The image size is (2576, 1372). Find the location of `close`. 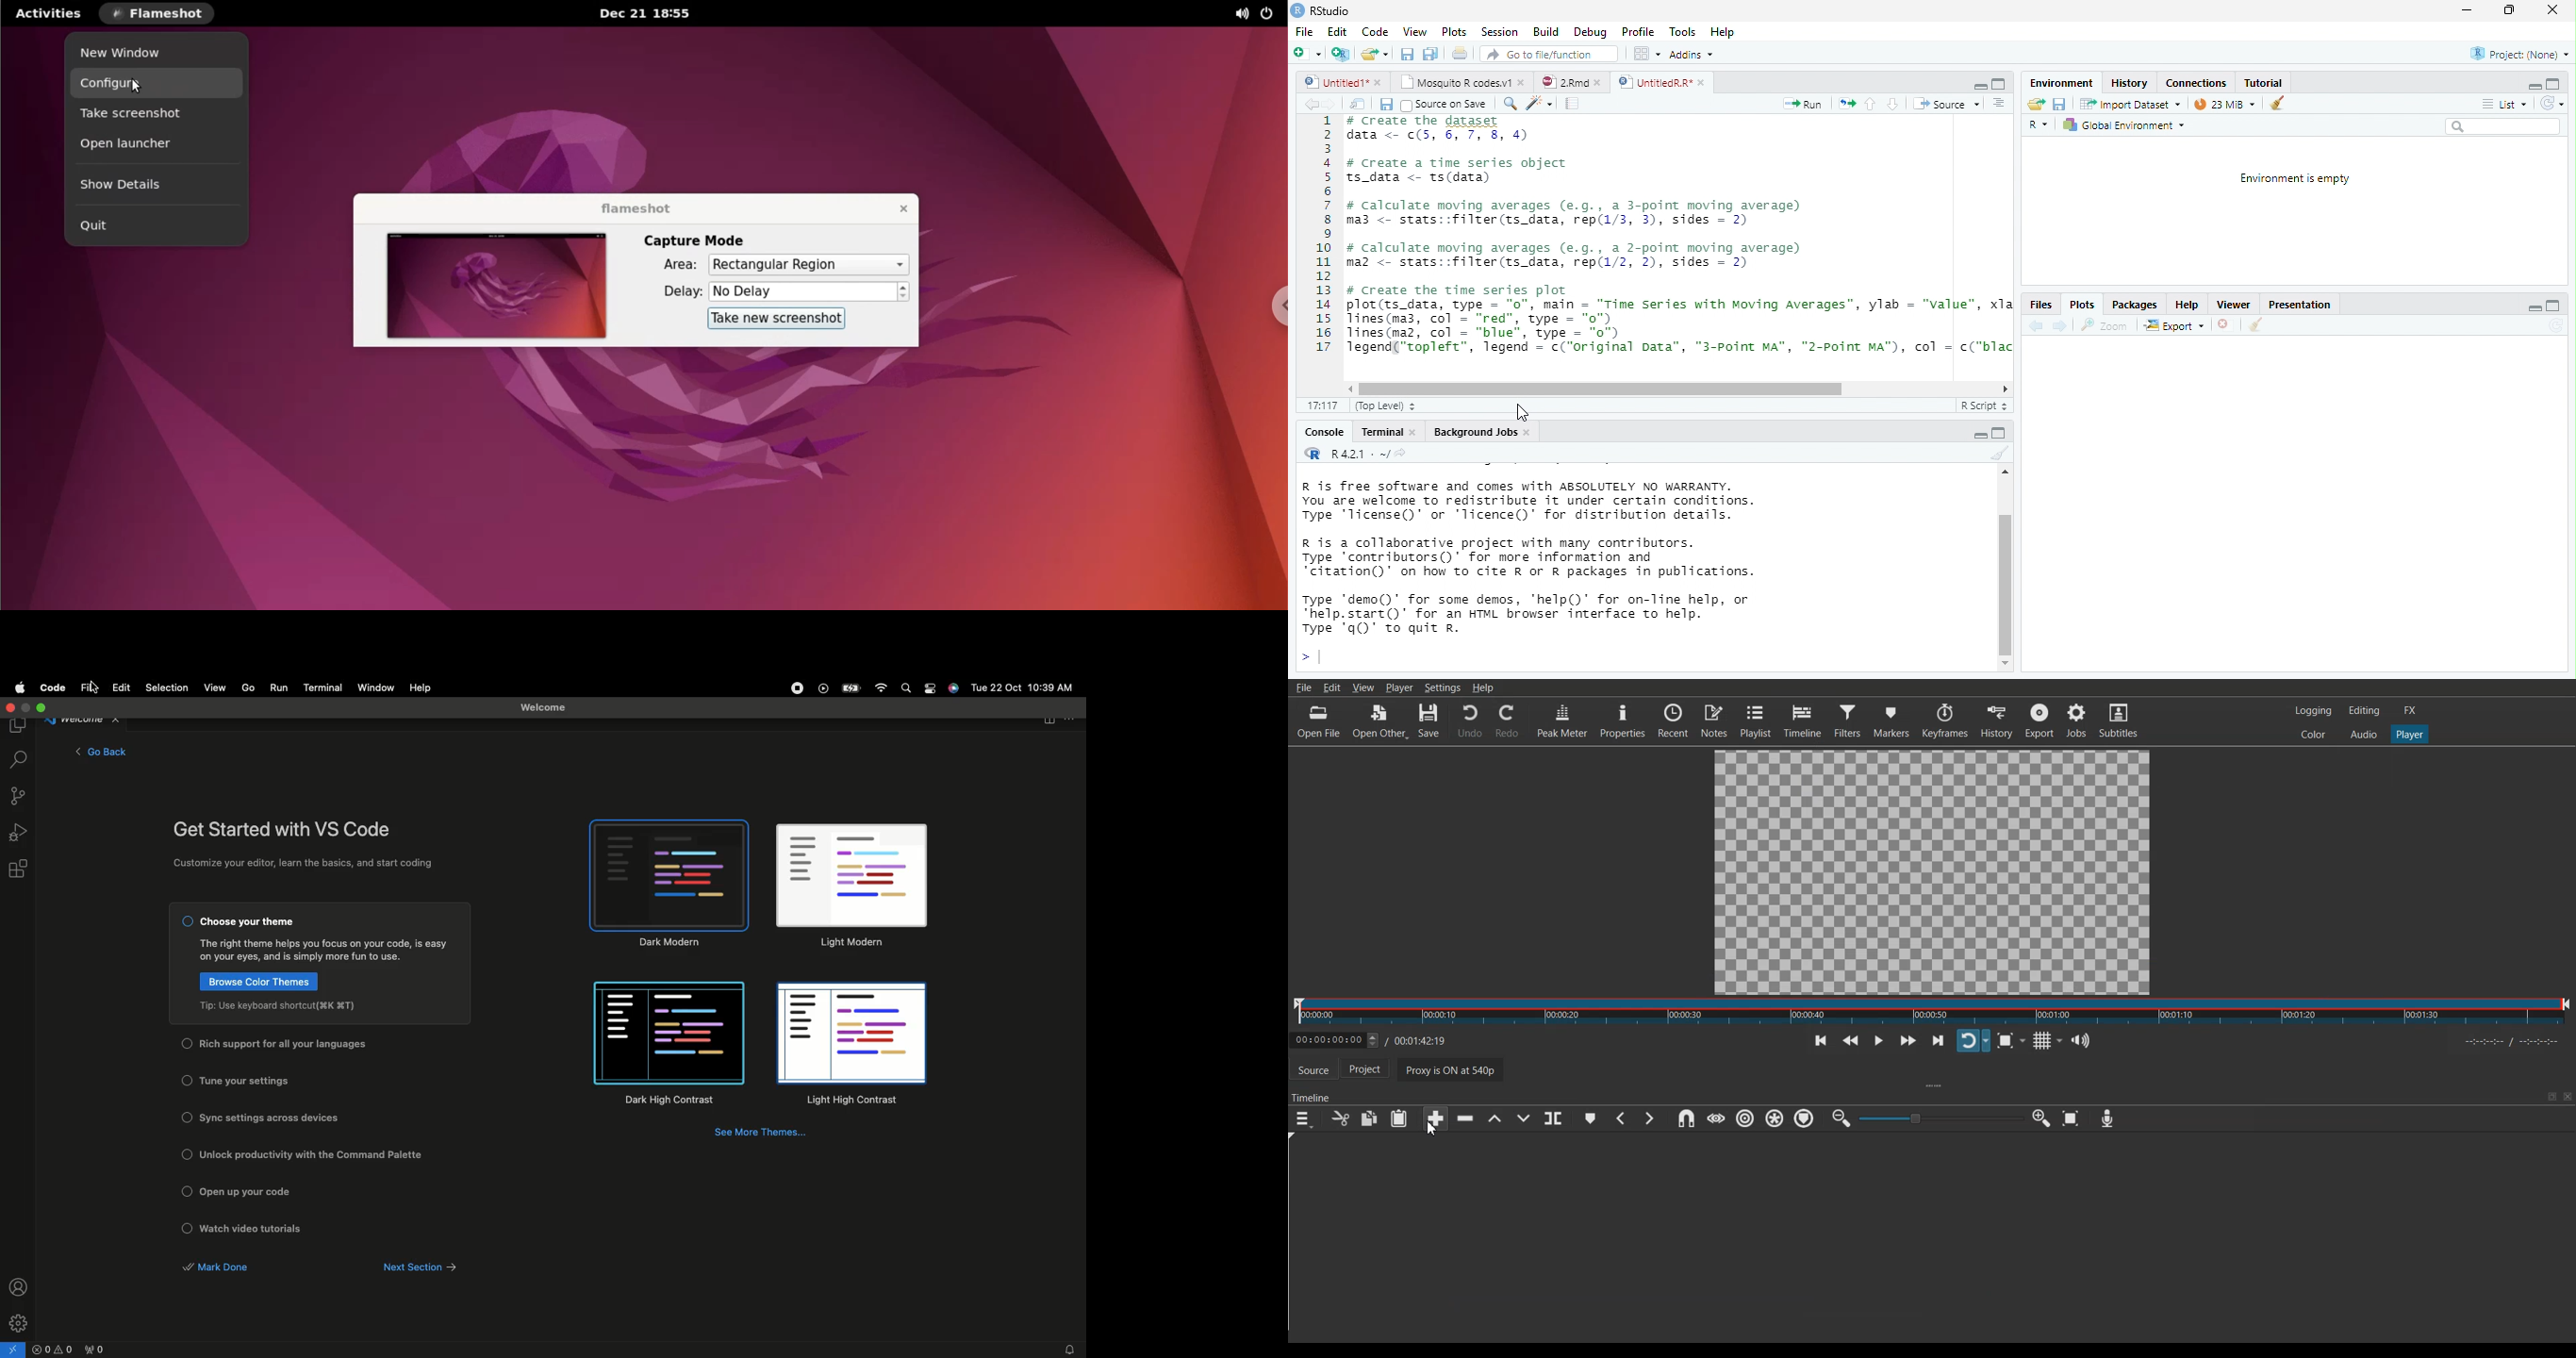

close is located at coordinates (1529, 433).